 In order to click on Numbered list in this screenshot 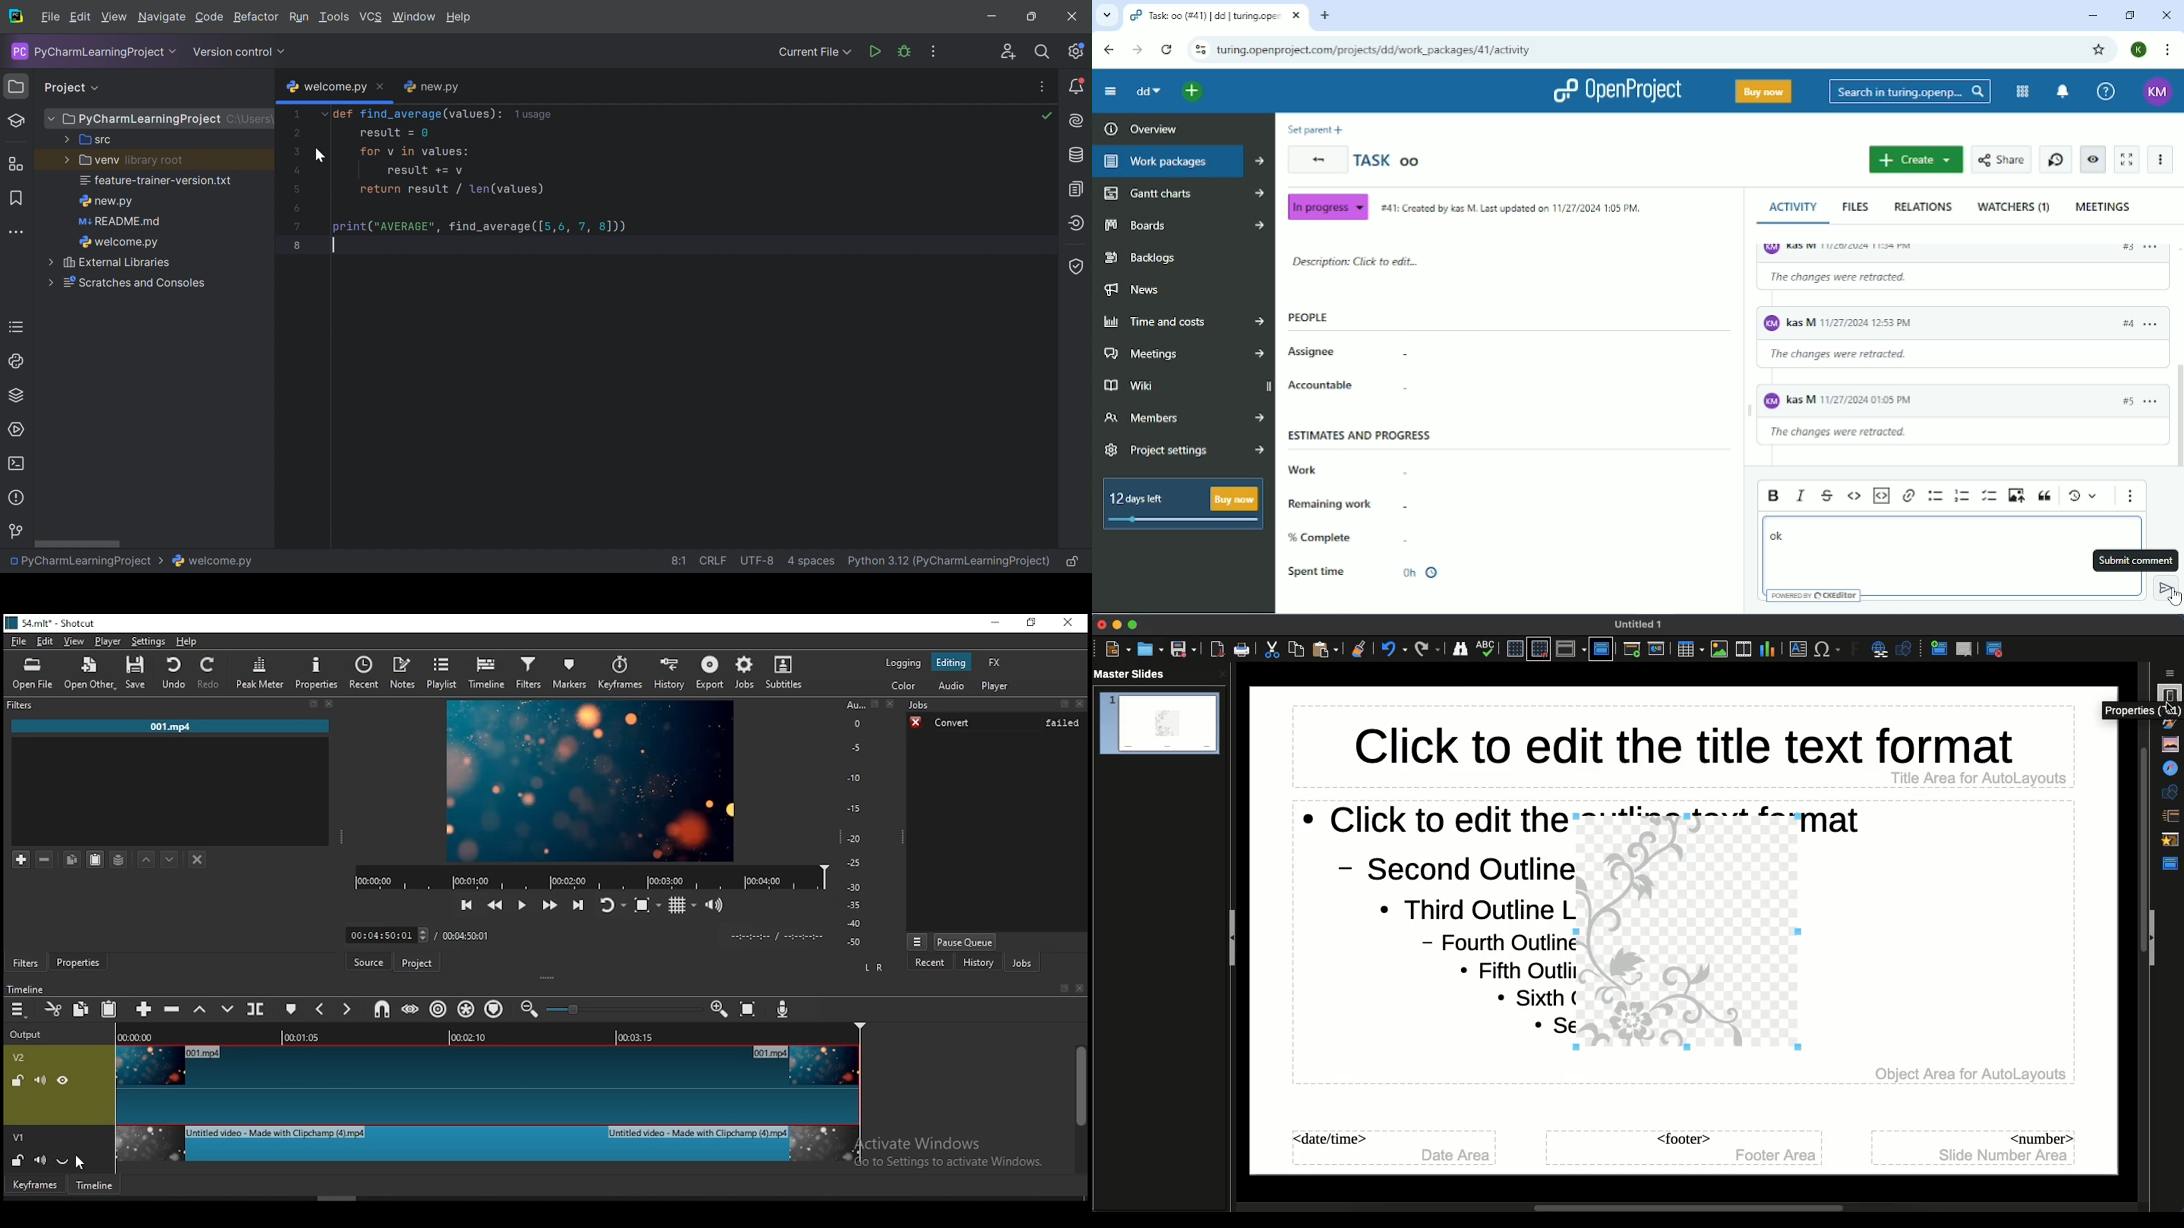, I will do `click(1960, 496)`.